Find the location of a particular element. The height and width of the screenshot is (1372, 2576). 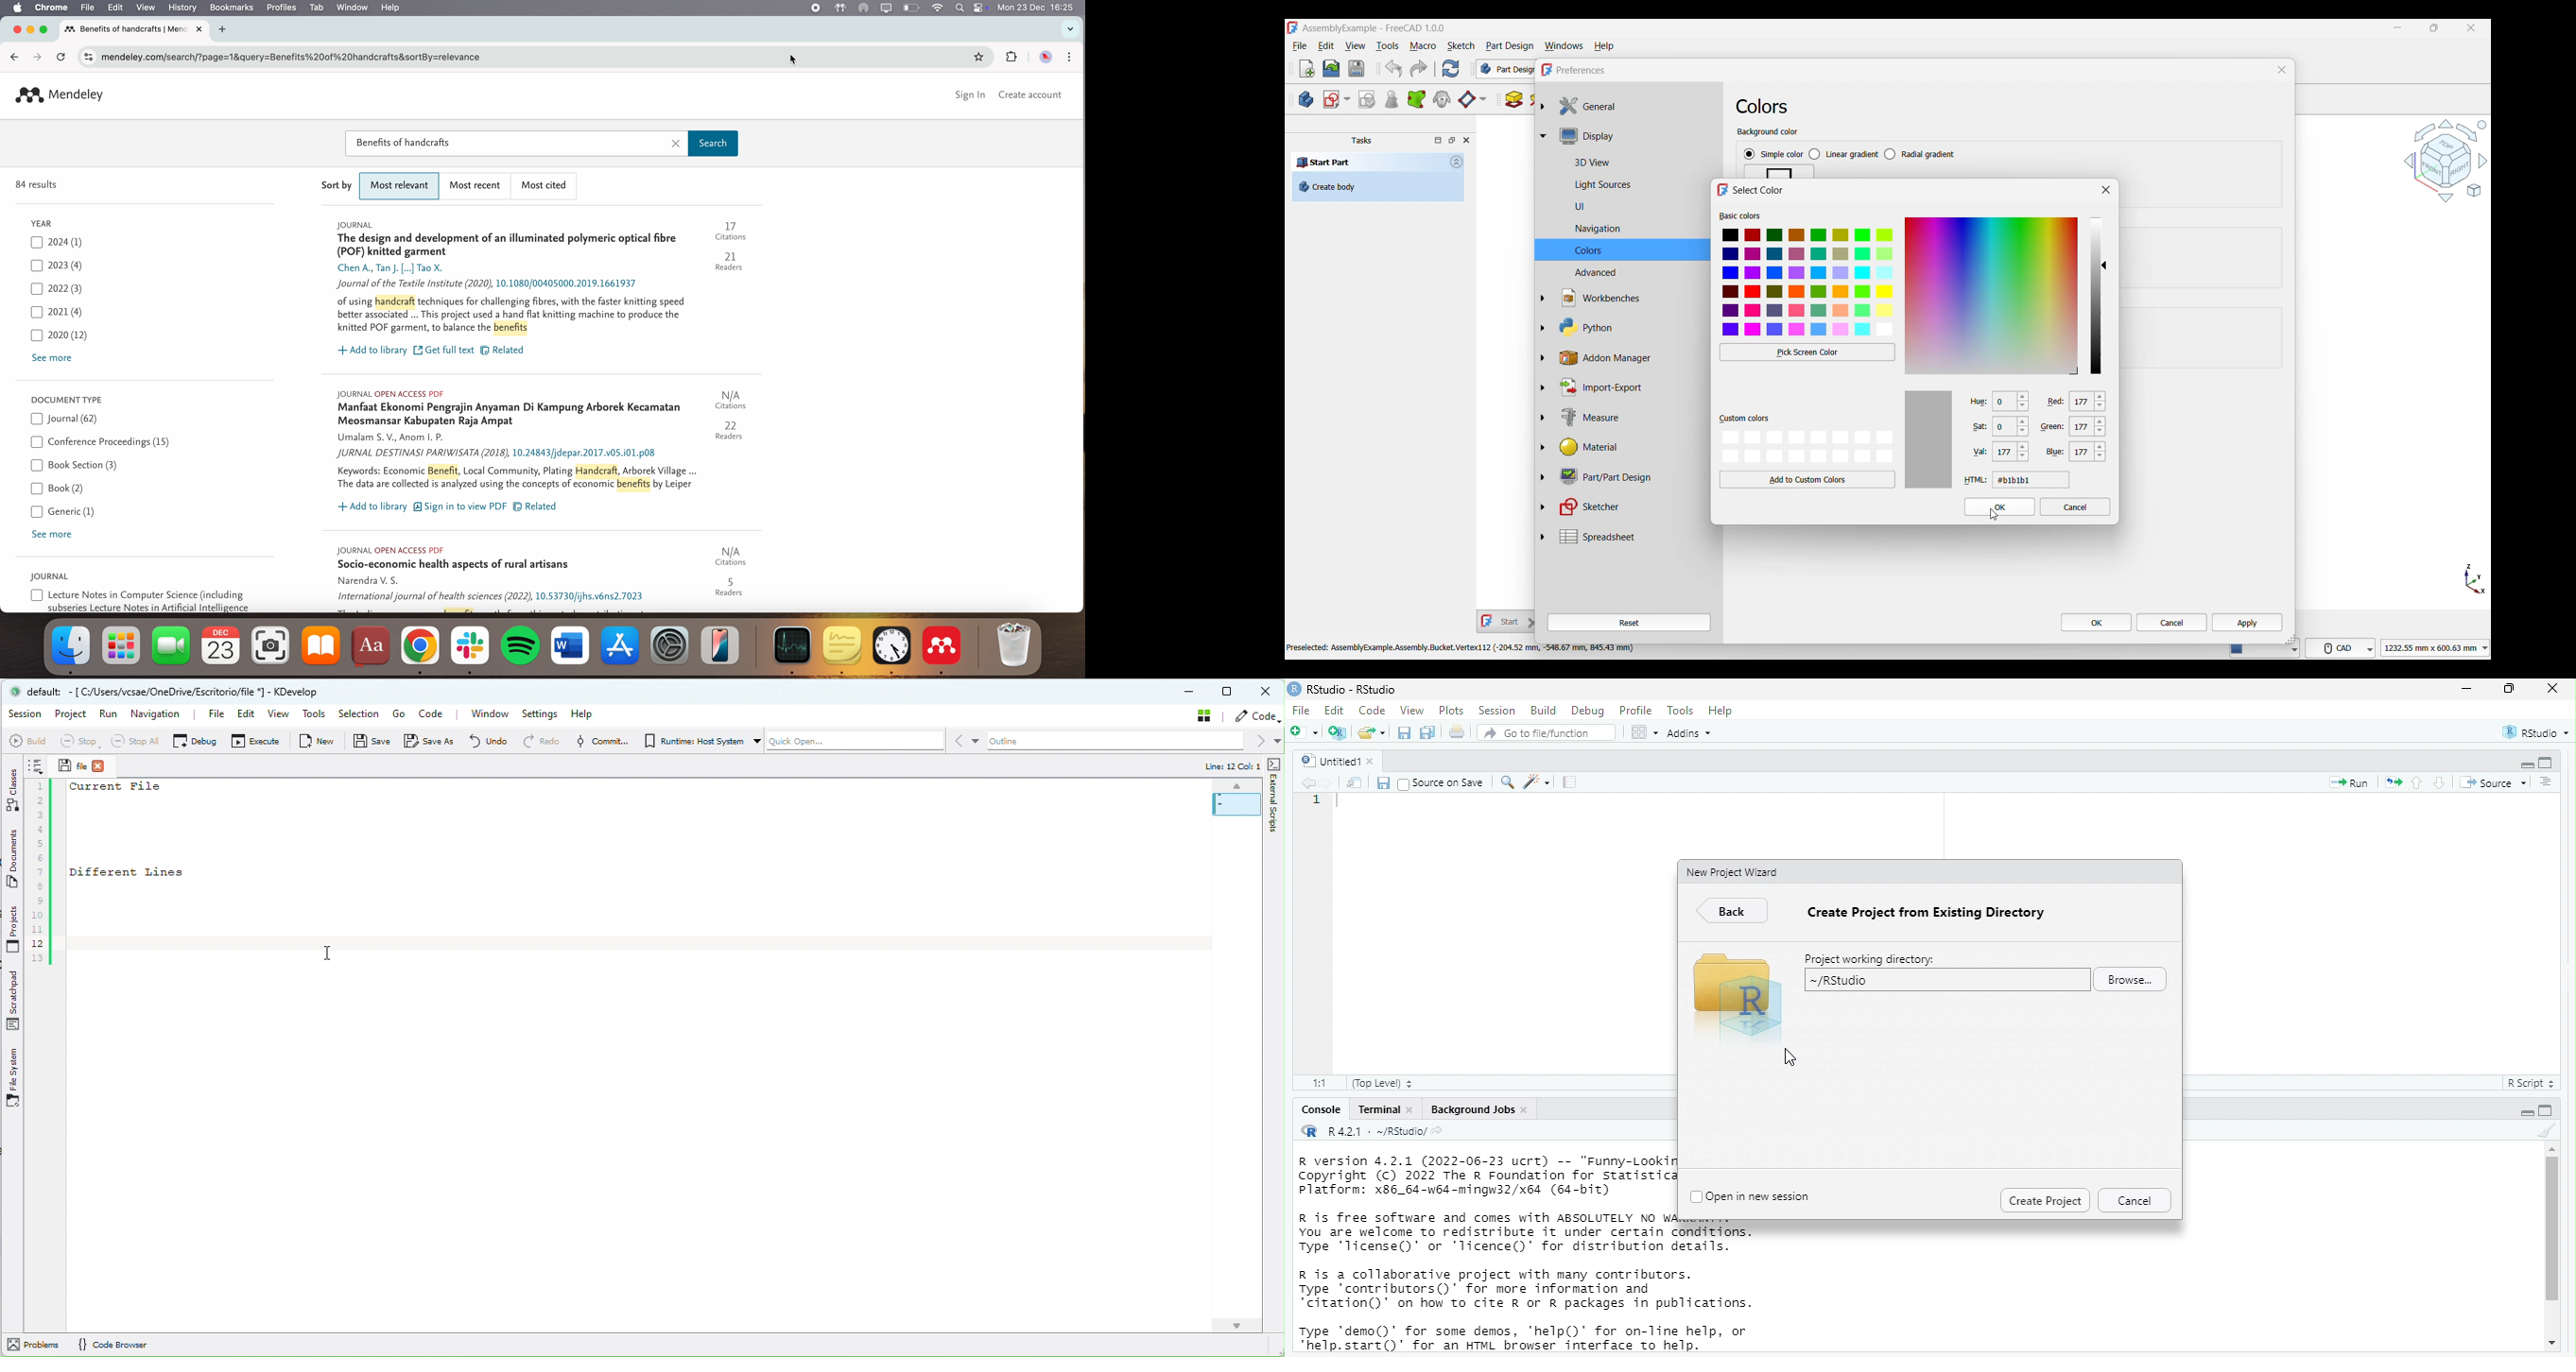

plots is located at coordinates (1452, 710).